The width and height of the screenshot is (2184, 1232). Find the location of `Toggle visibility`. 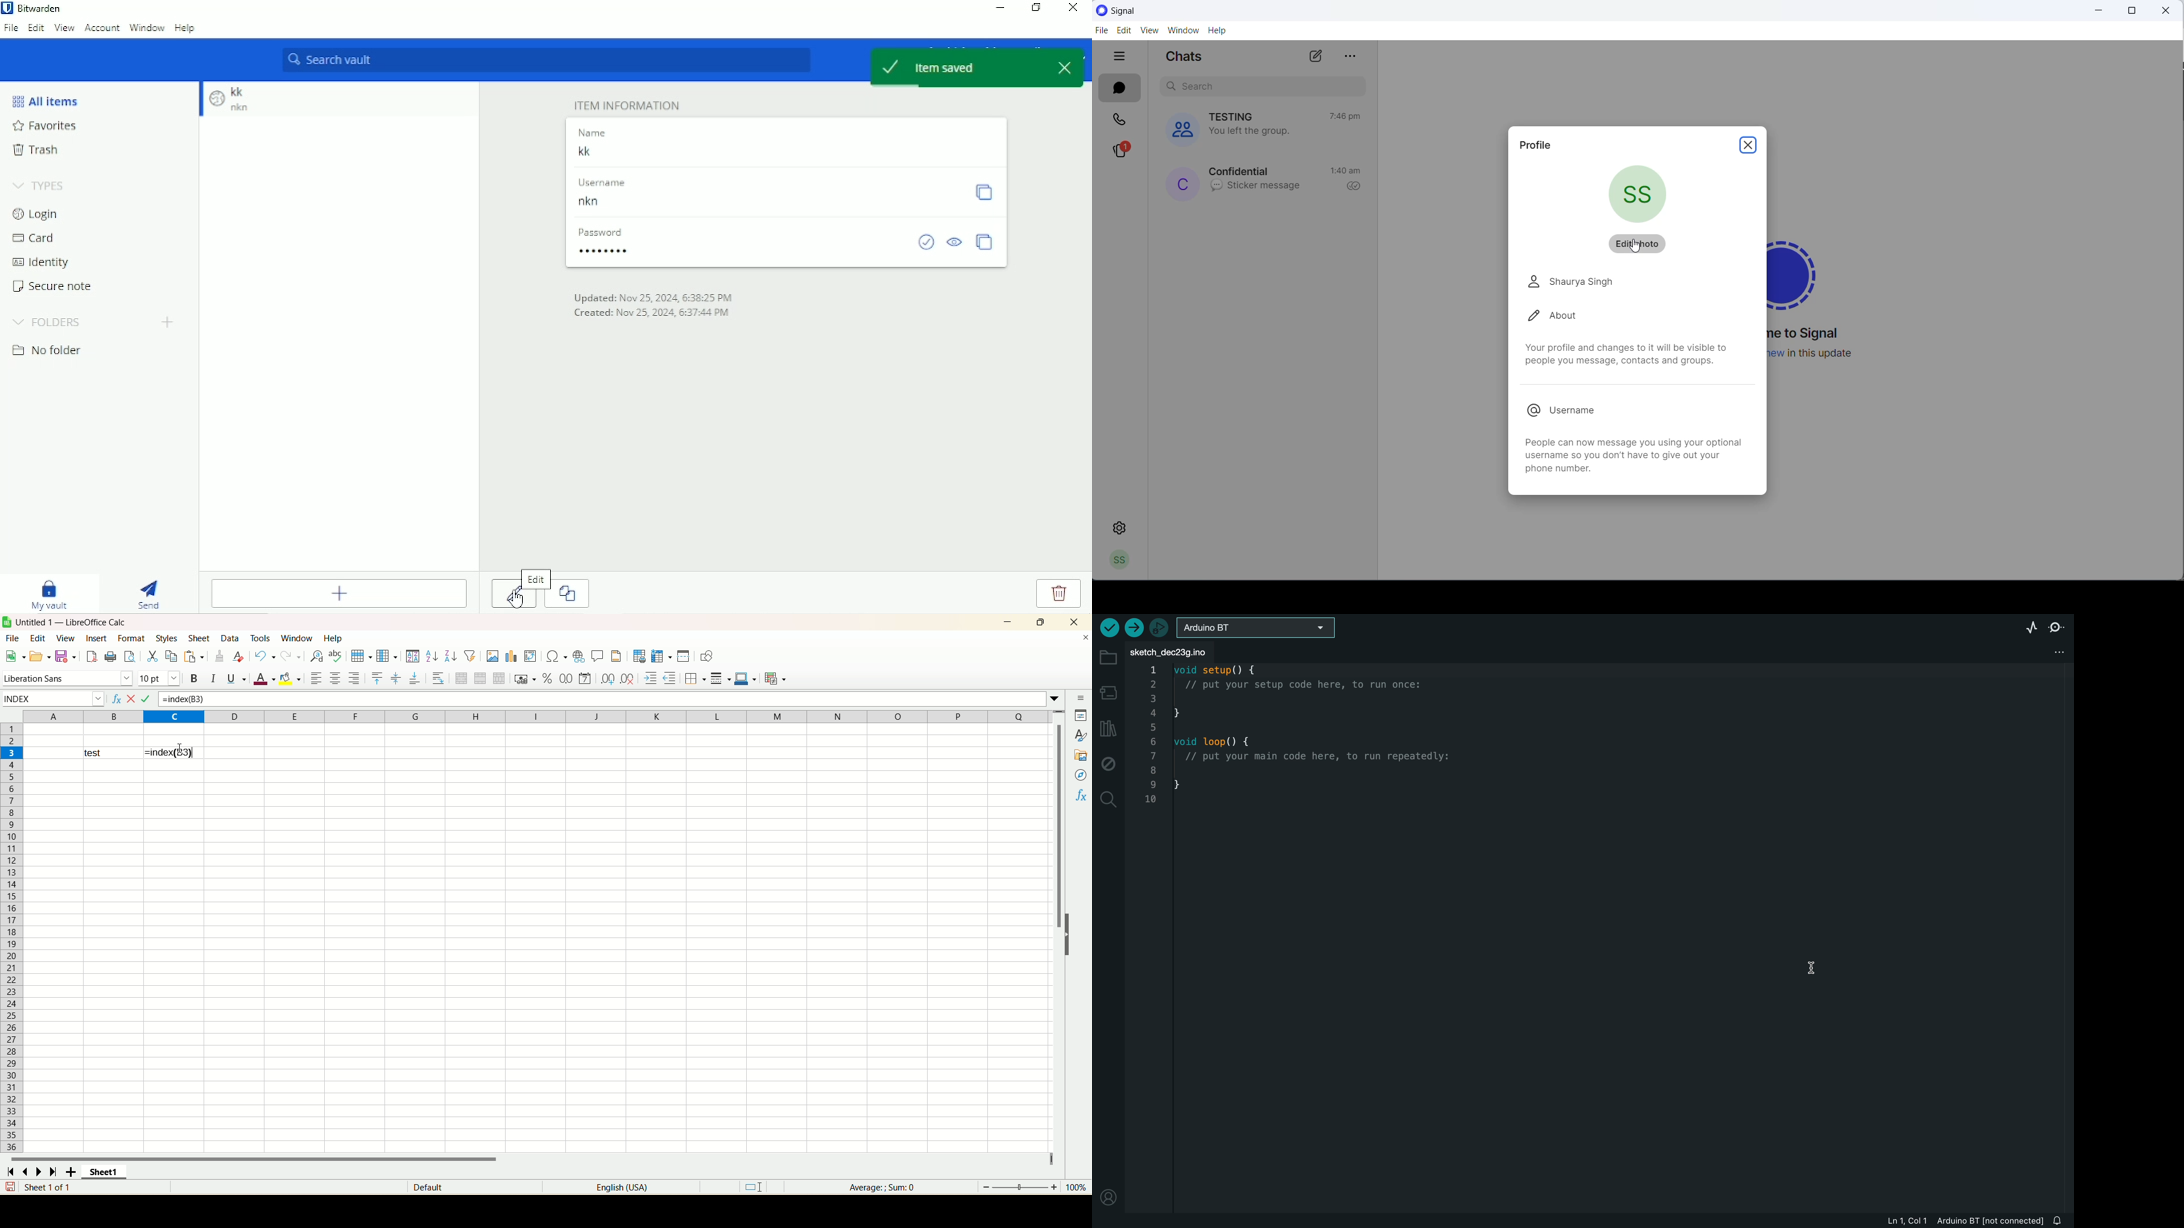

Toggle visibility is located at coordinates (956, 243).